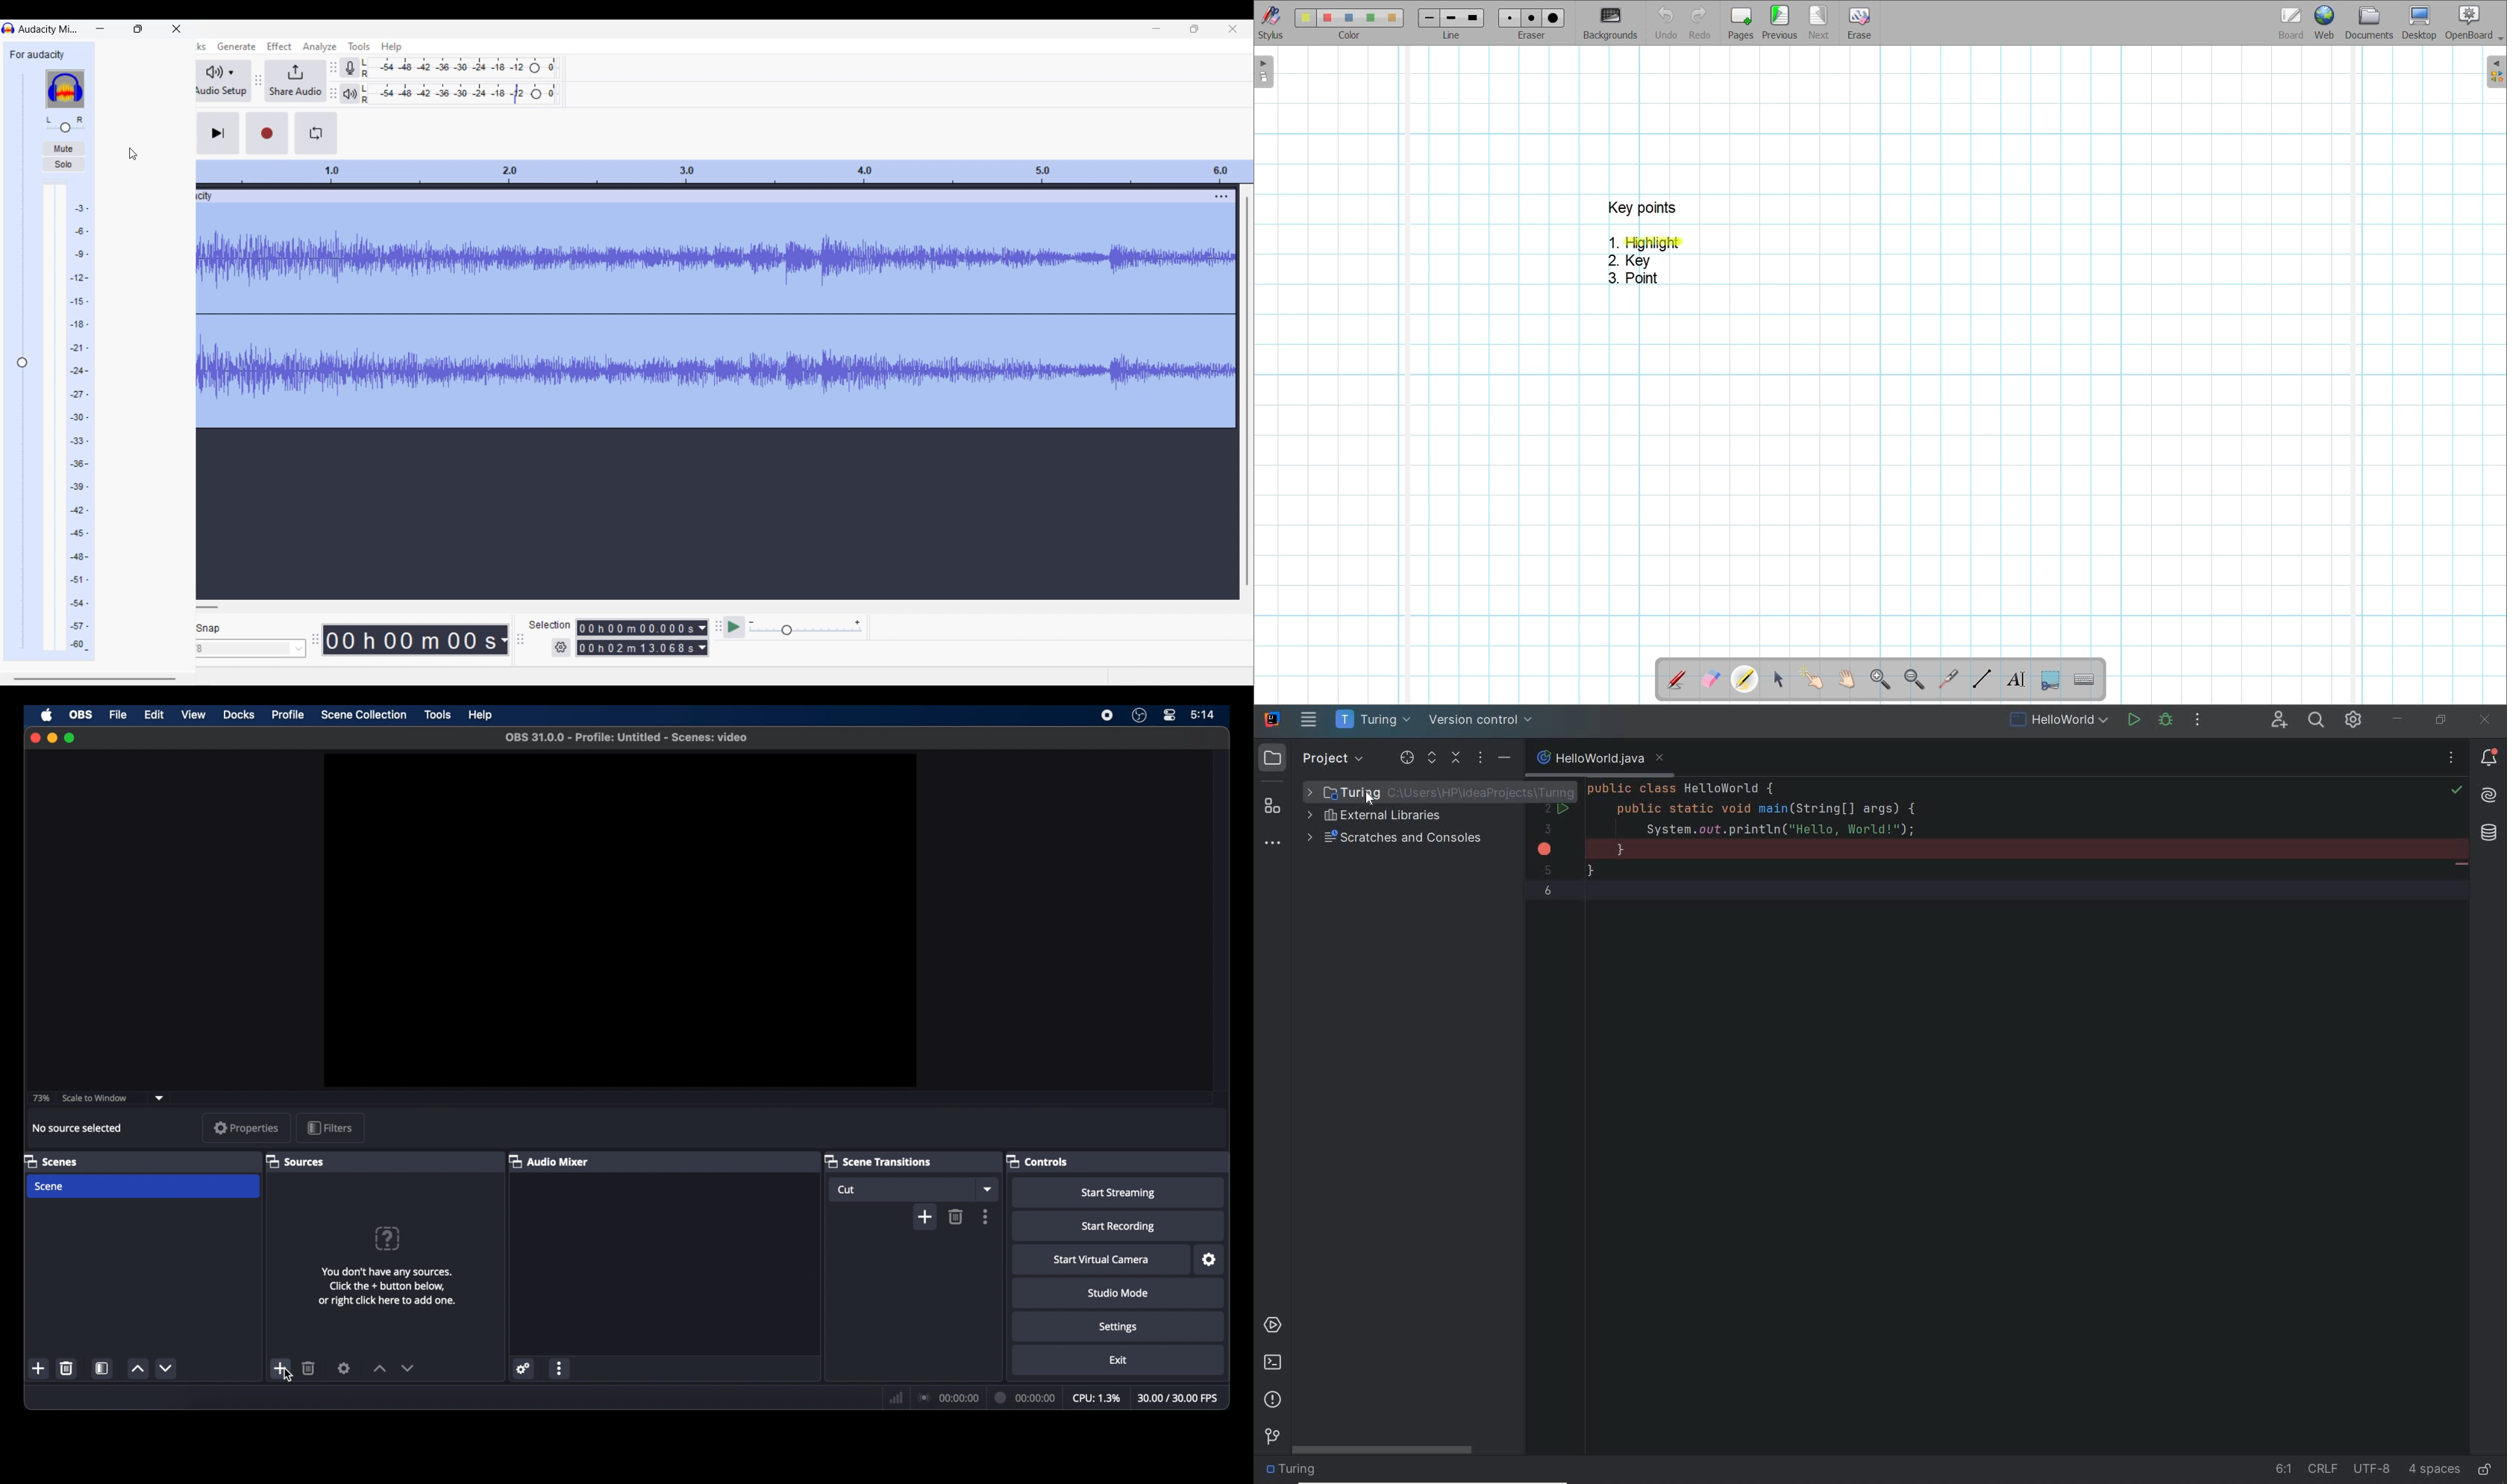 The width and height of the screenshot is (2520, 1484). Describe the element at coordinates (1327, 18) in the screenshot. I see `color 2` at that location.